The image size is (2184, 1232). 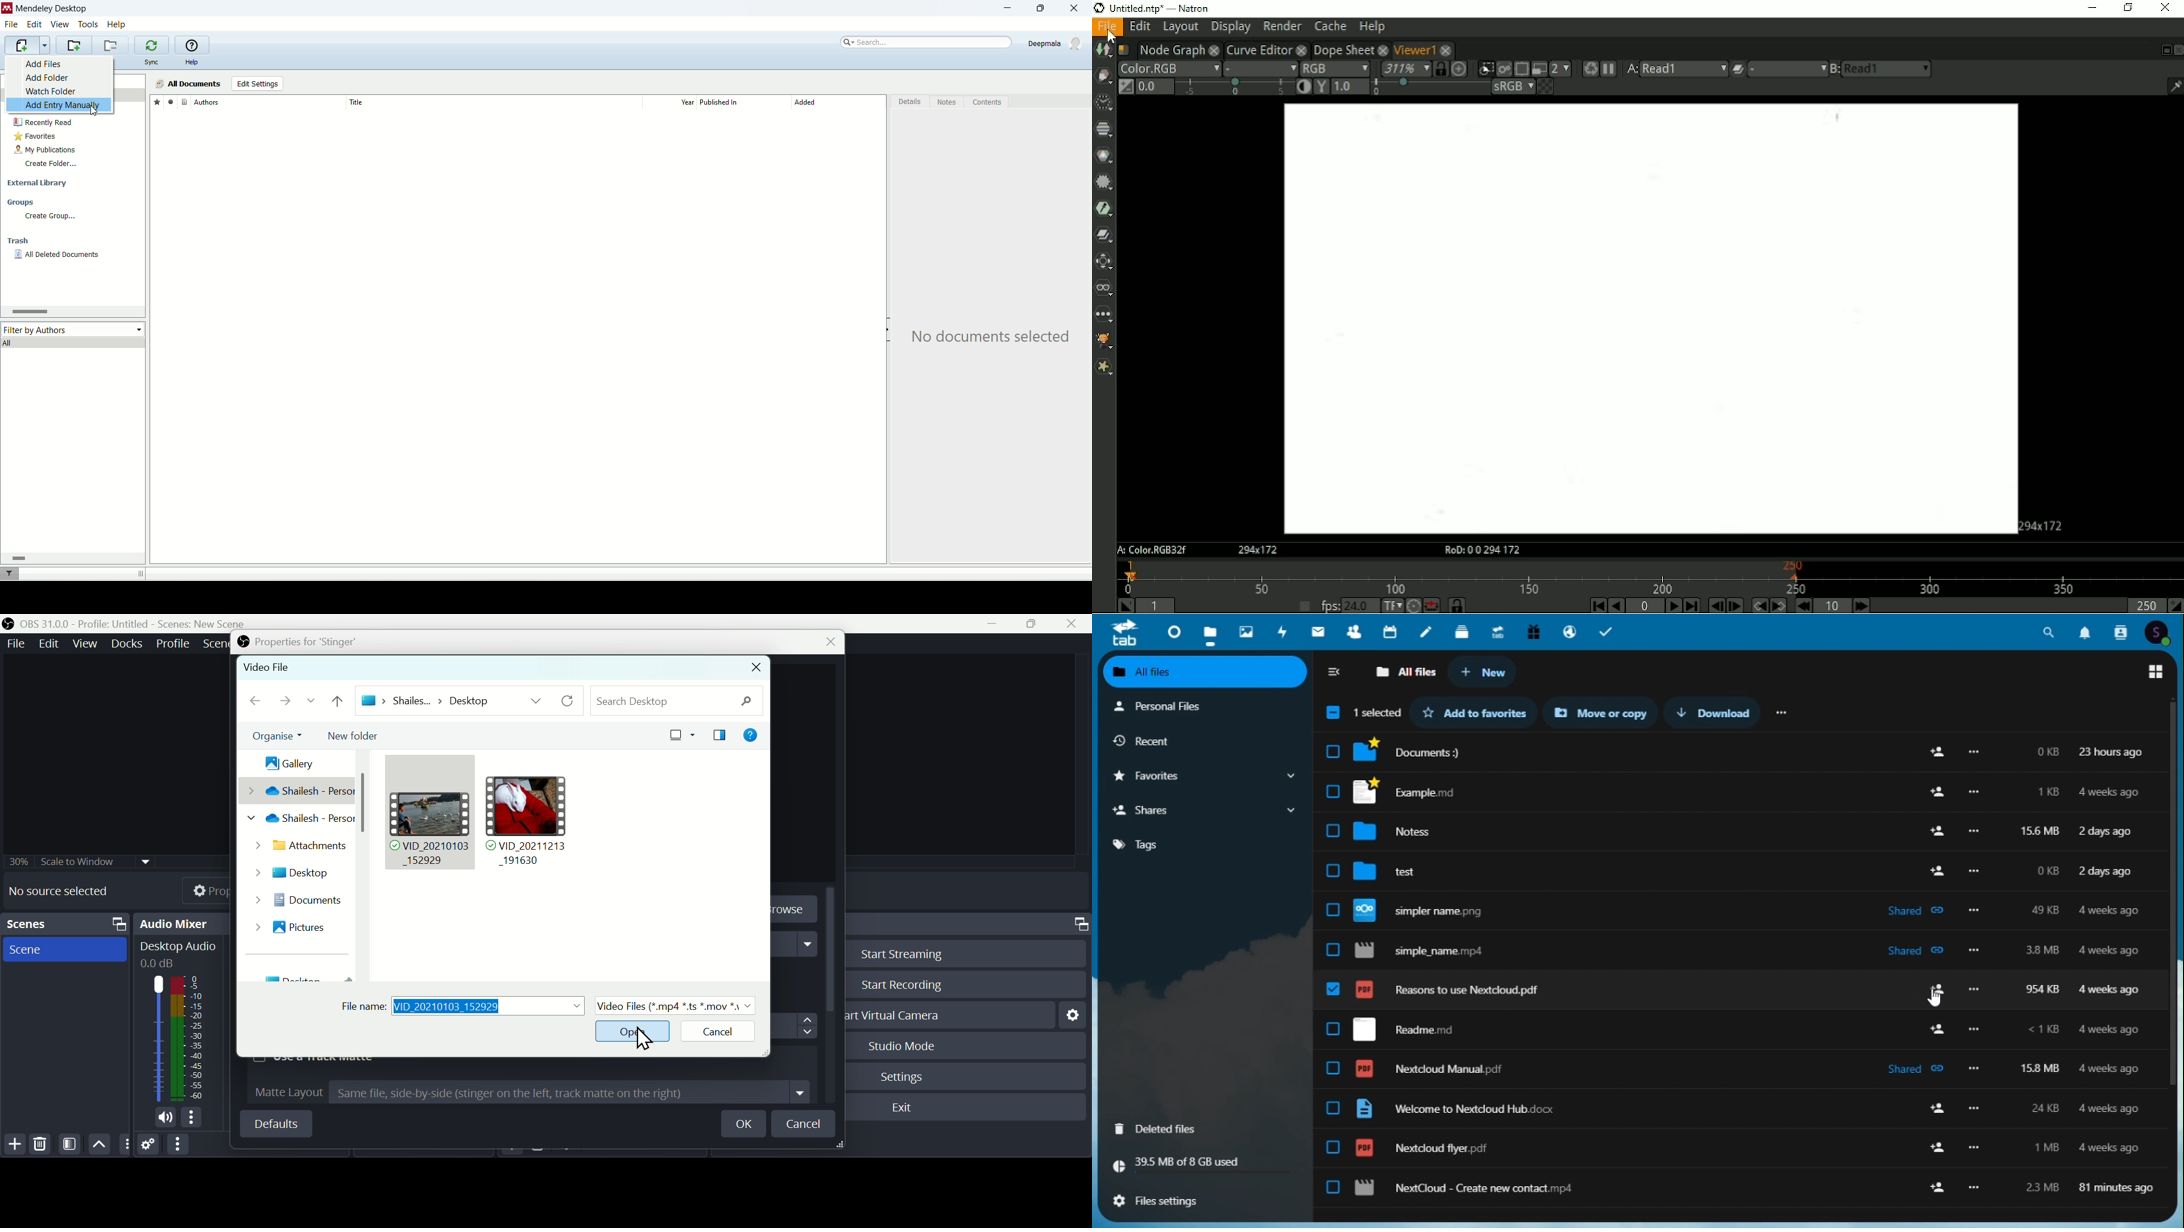 I want to click on Video file, so click(x=275, y=669).